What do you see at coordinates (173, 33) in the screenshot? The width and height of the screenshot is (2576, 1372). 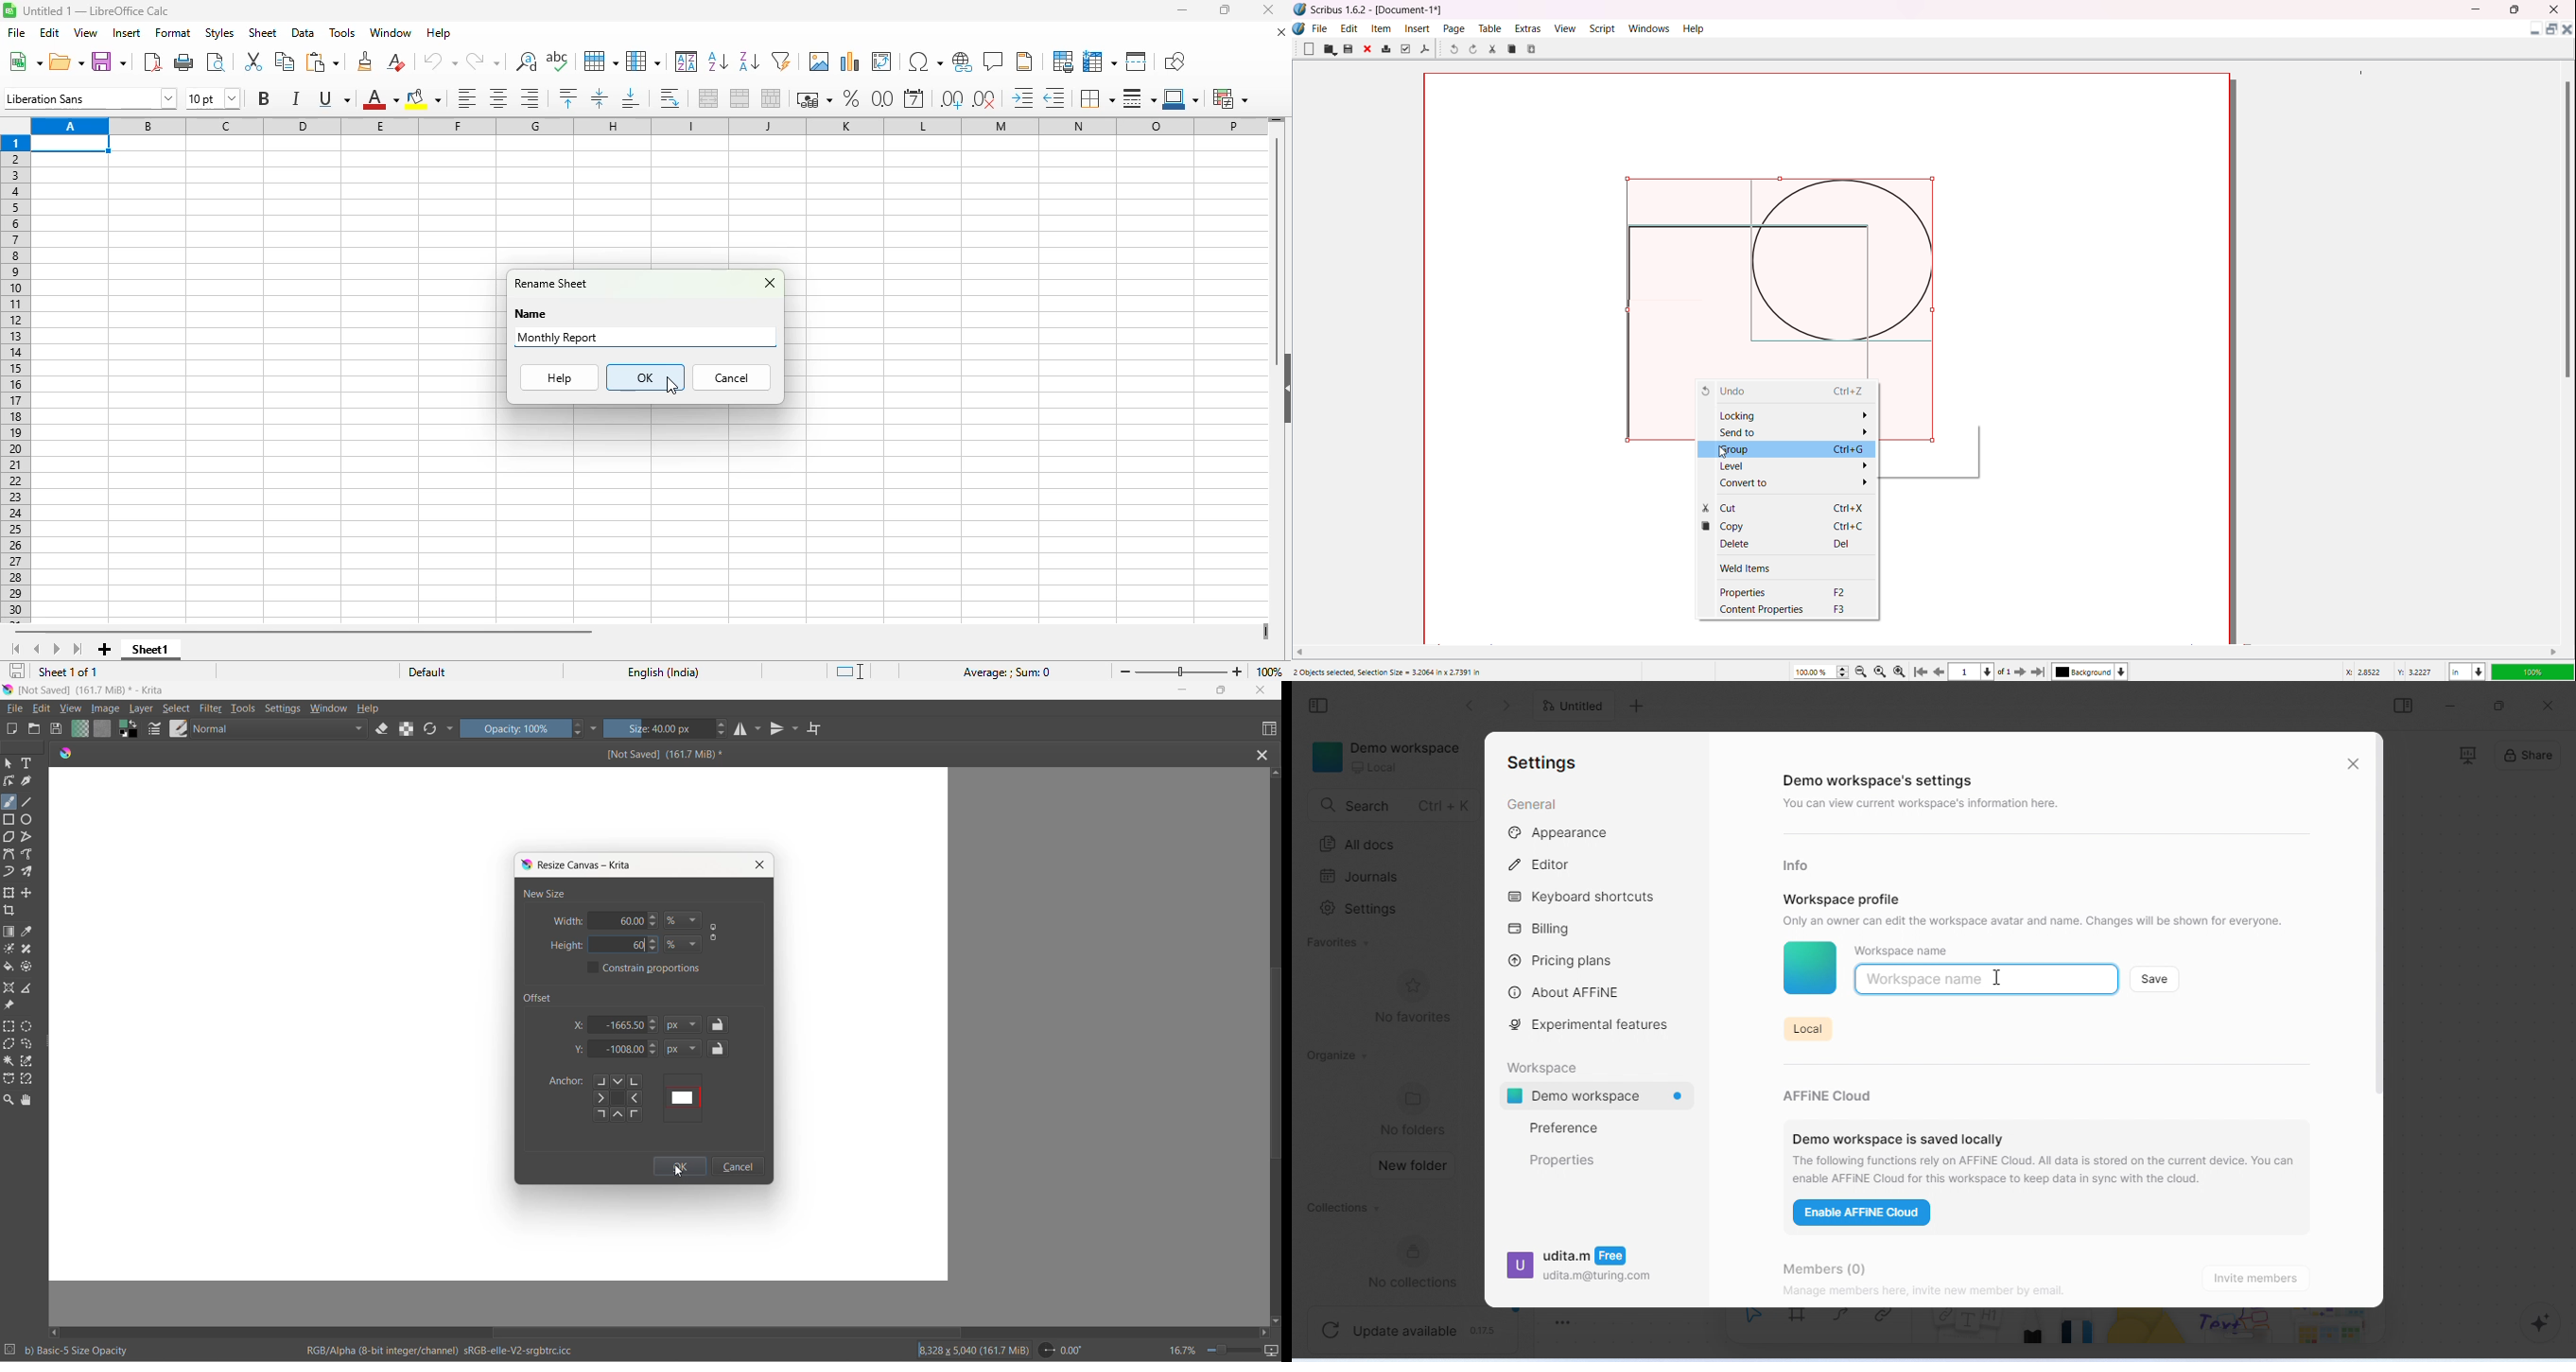 I see `format` at bounding box center [173, 33].